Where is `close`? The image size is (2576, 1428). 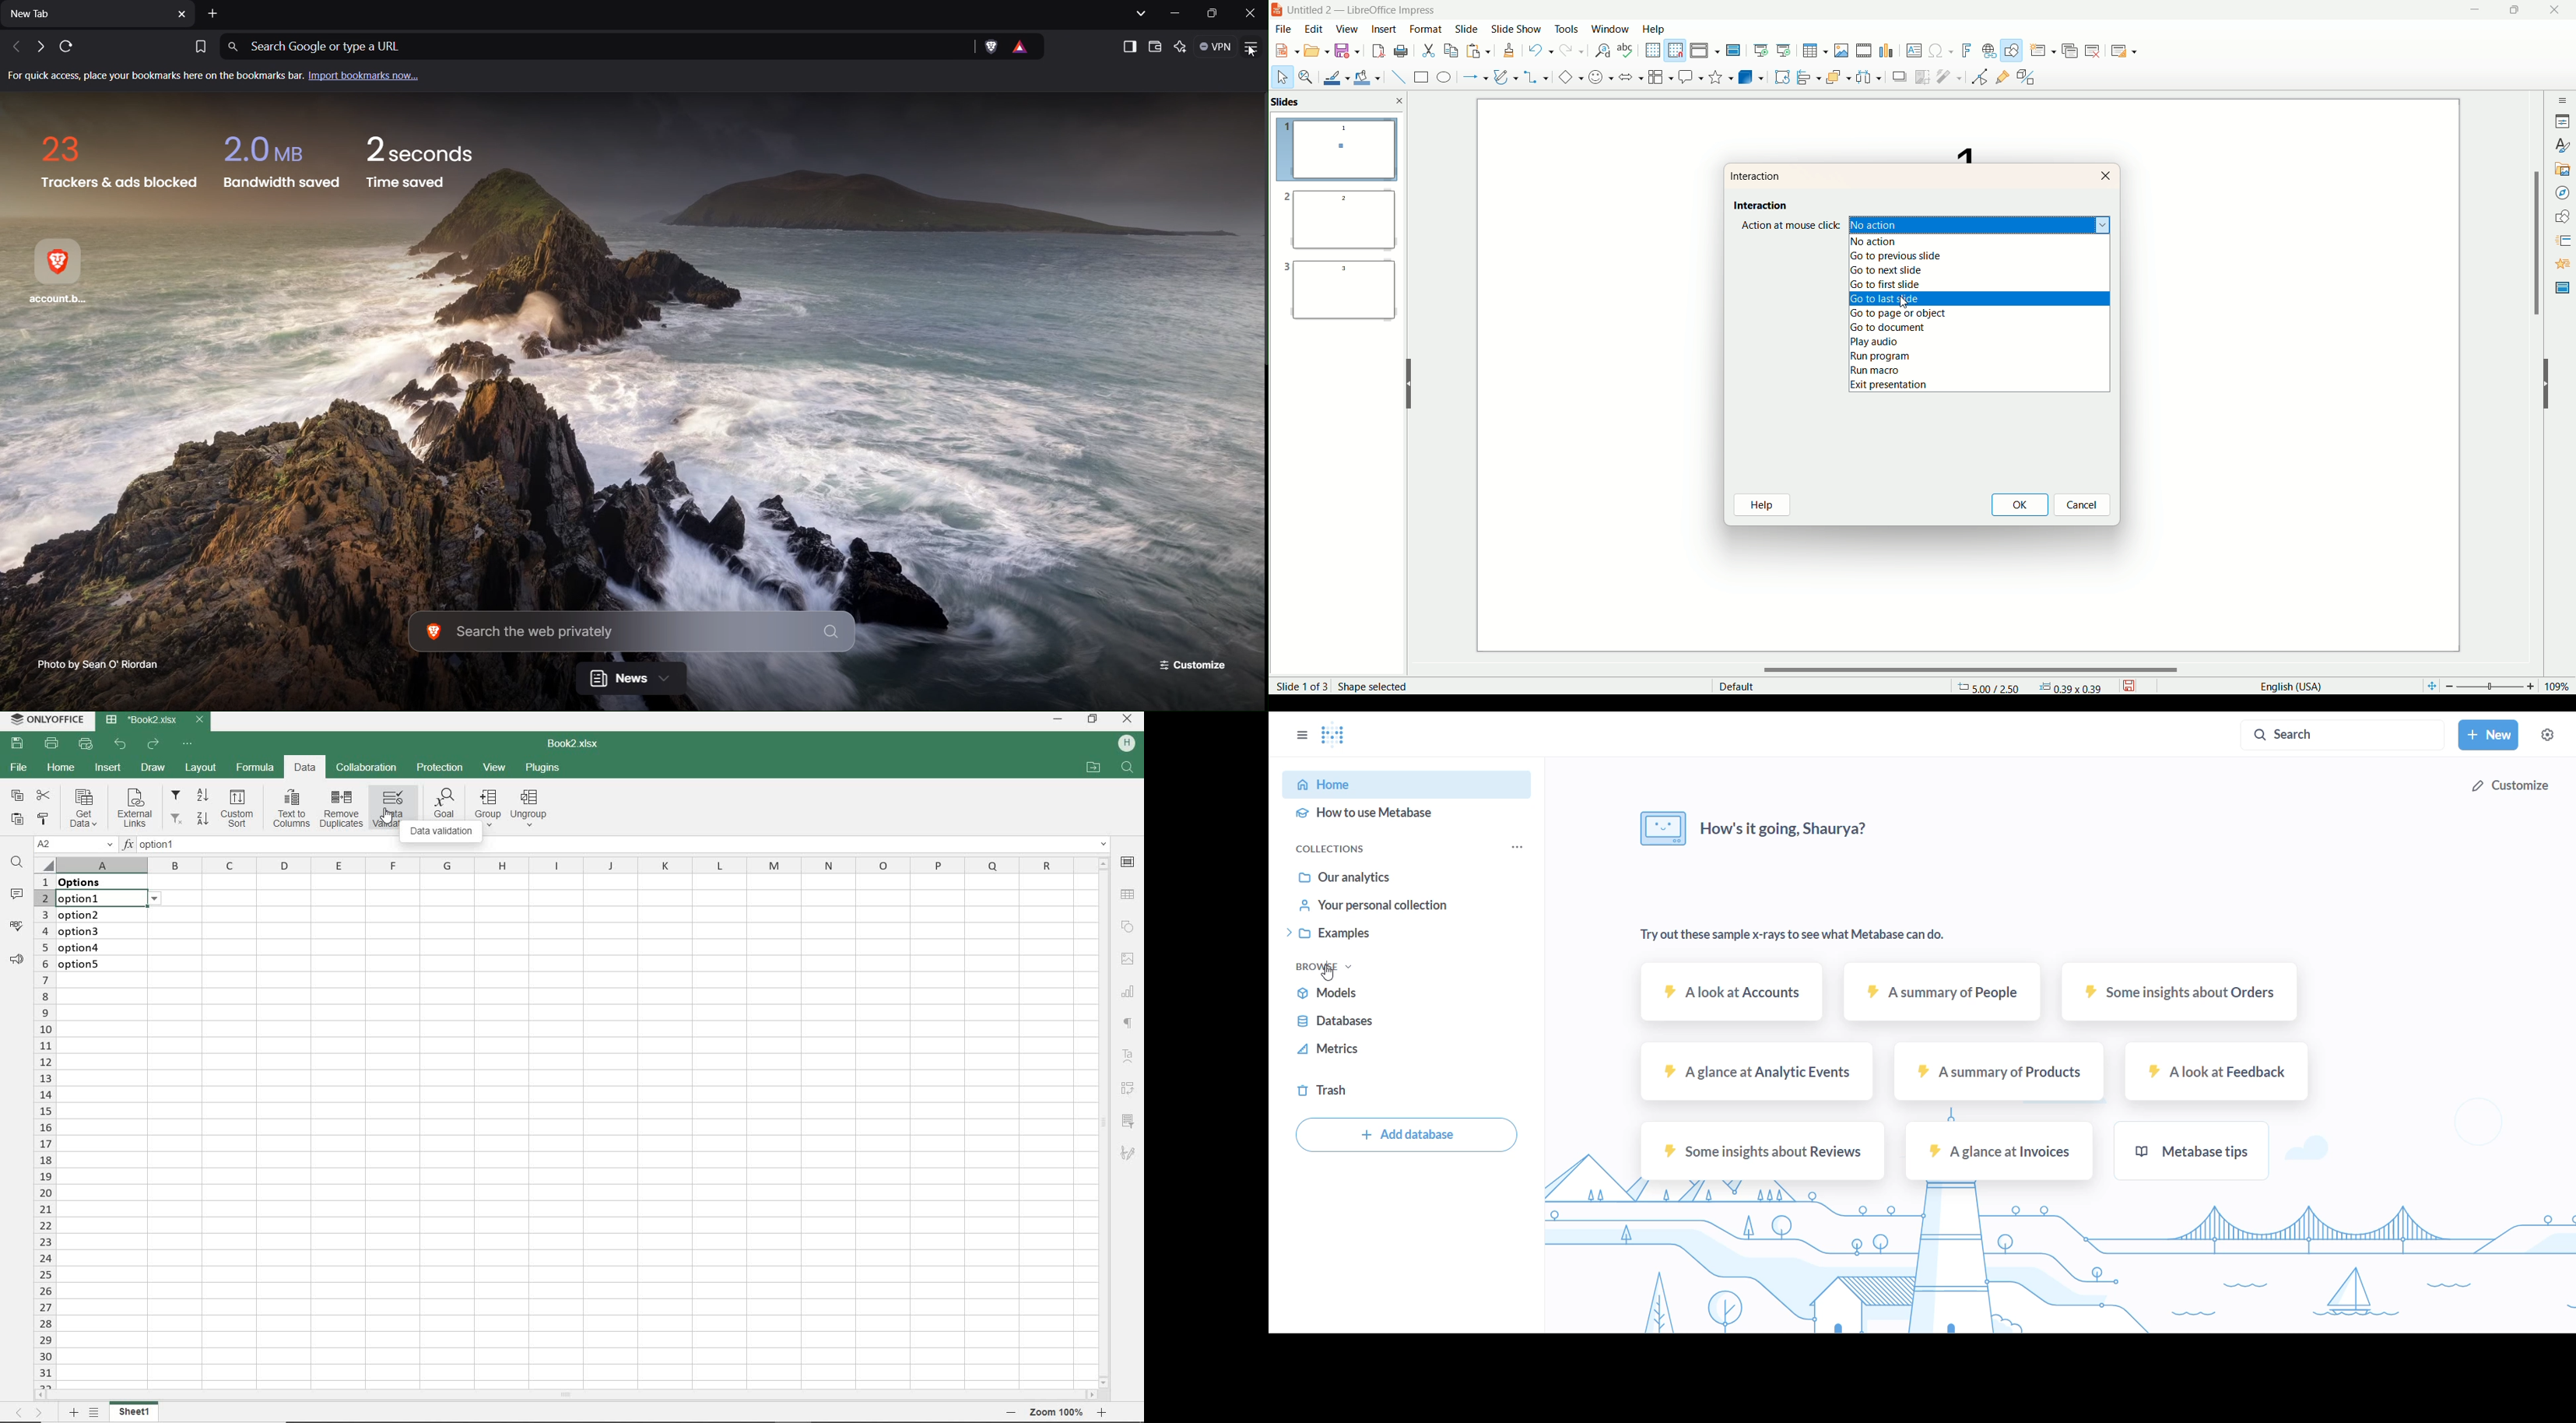 close is located at coordinates (2107, 175).